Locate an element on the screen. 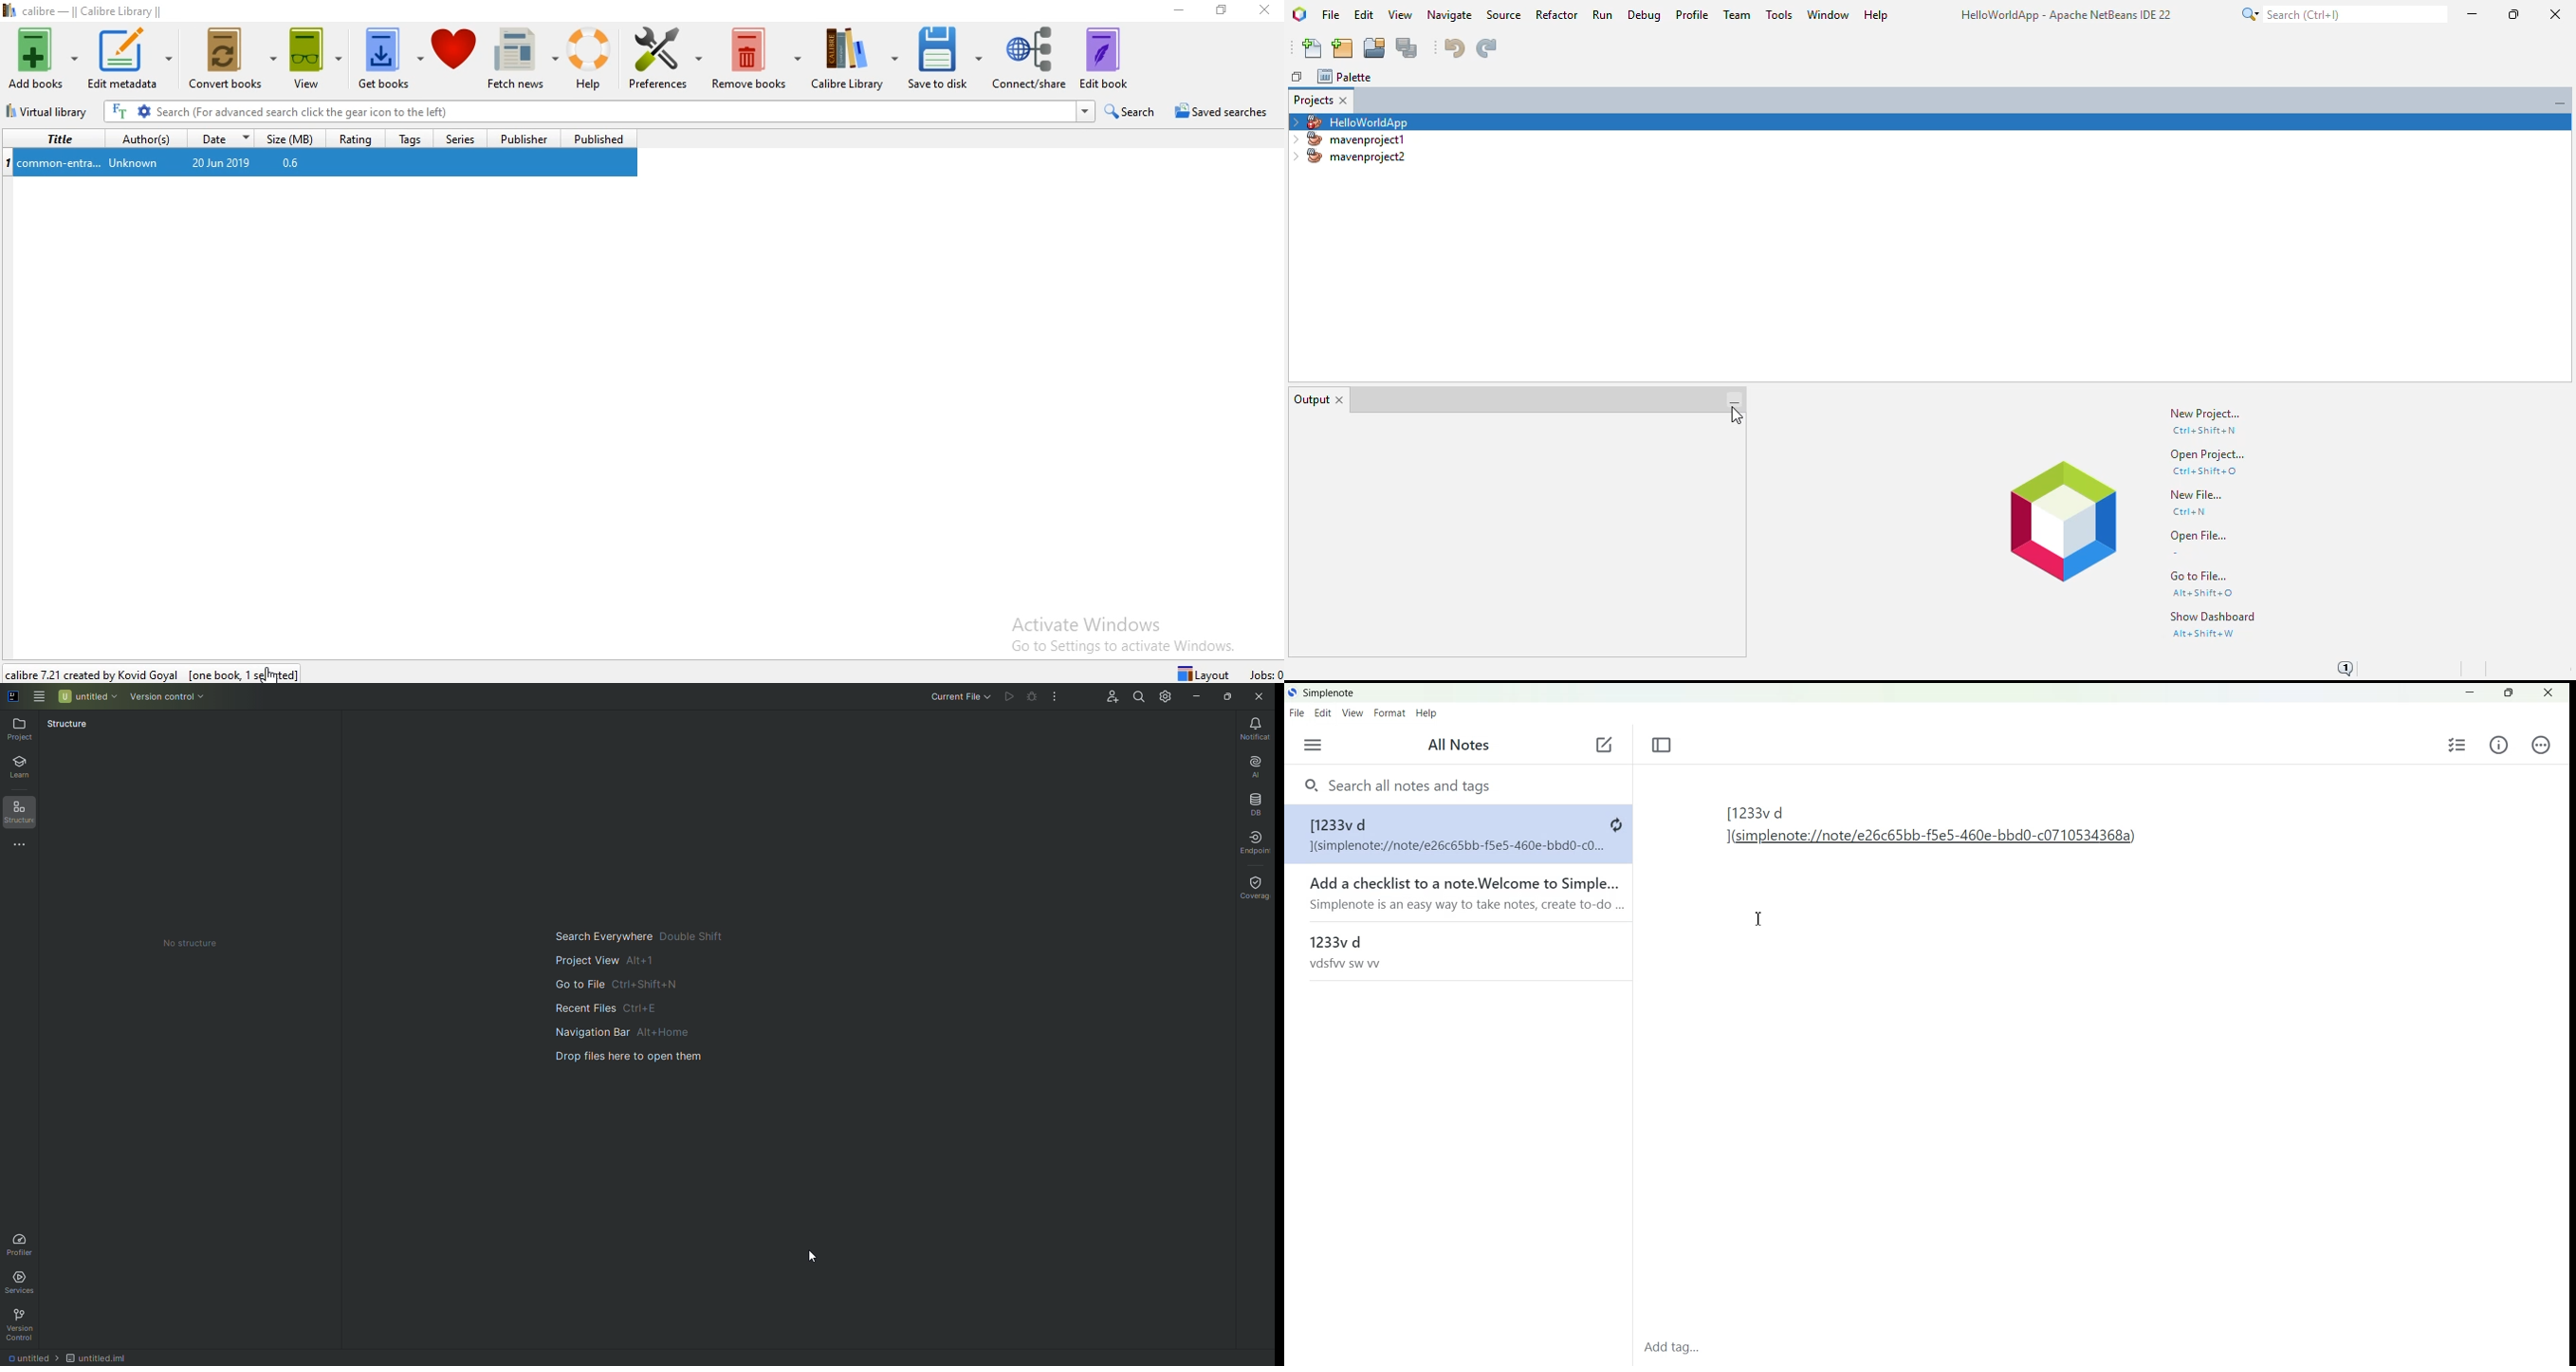 The image size is (2576, 1372). Add books is located at coordinates (43, 55).